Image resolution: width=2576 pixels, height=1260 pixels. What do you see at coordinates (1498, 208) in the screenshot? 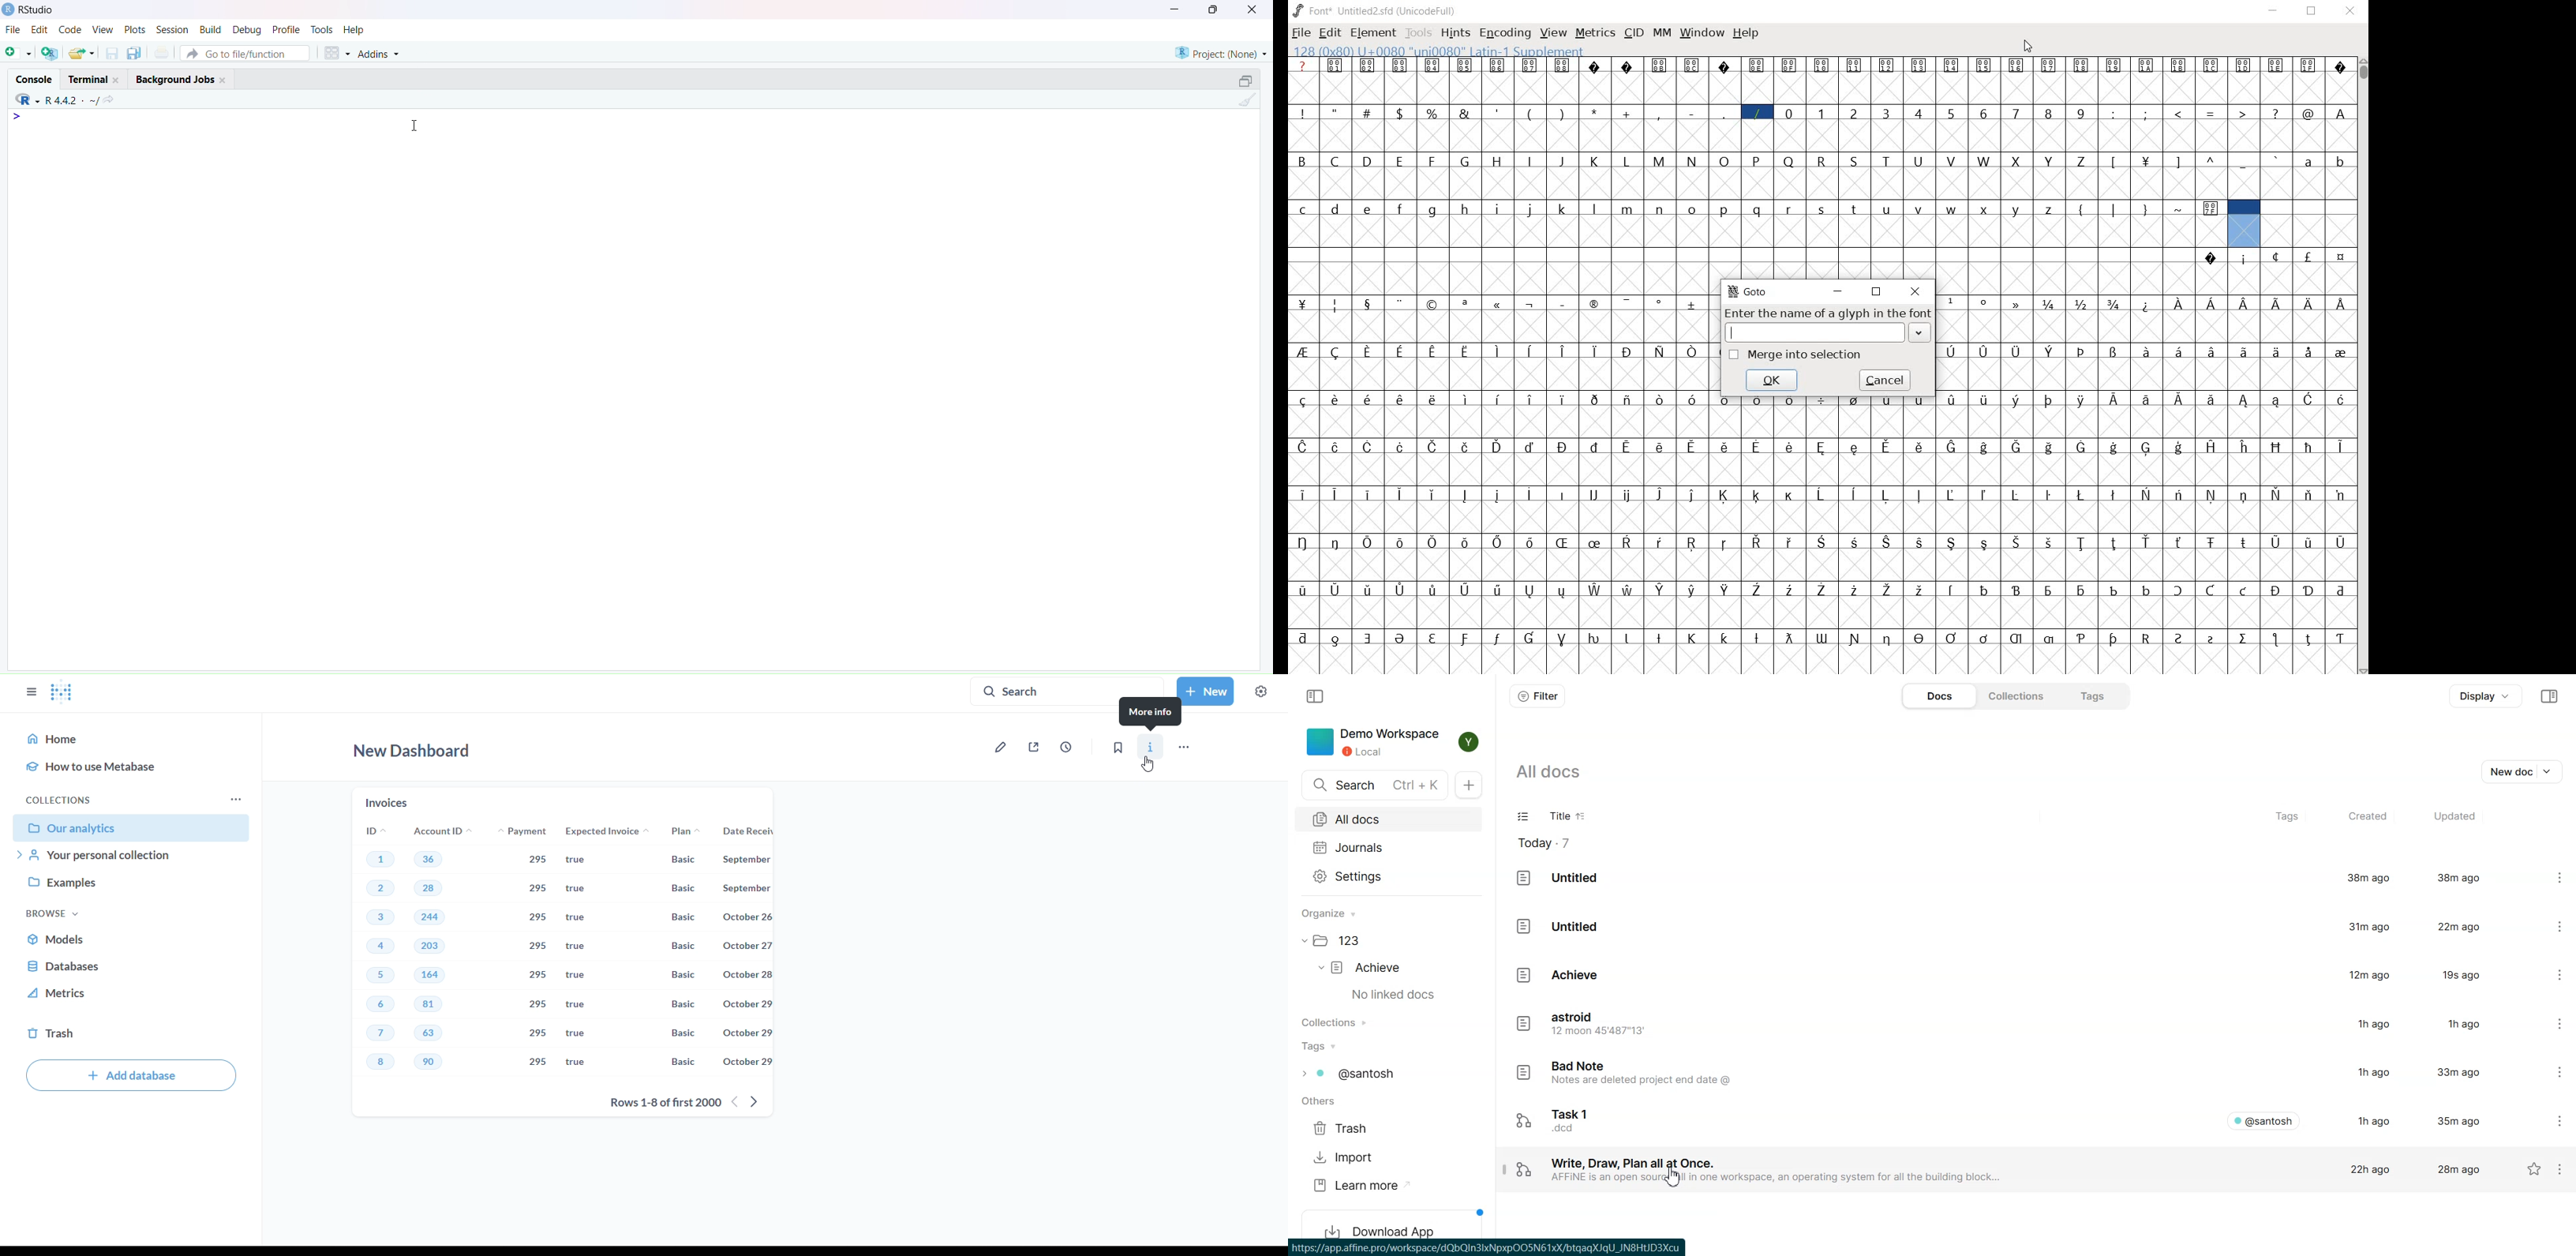
I see `i` at bounding box center [1498, 208].